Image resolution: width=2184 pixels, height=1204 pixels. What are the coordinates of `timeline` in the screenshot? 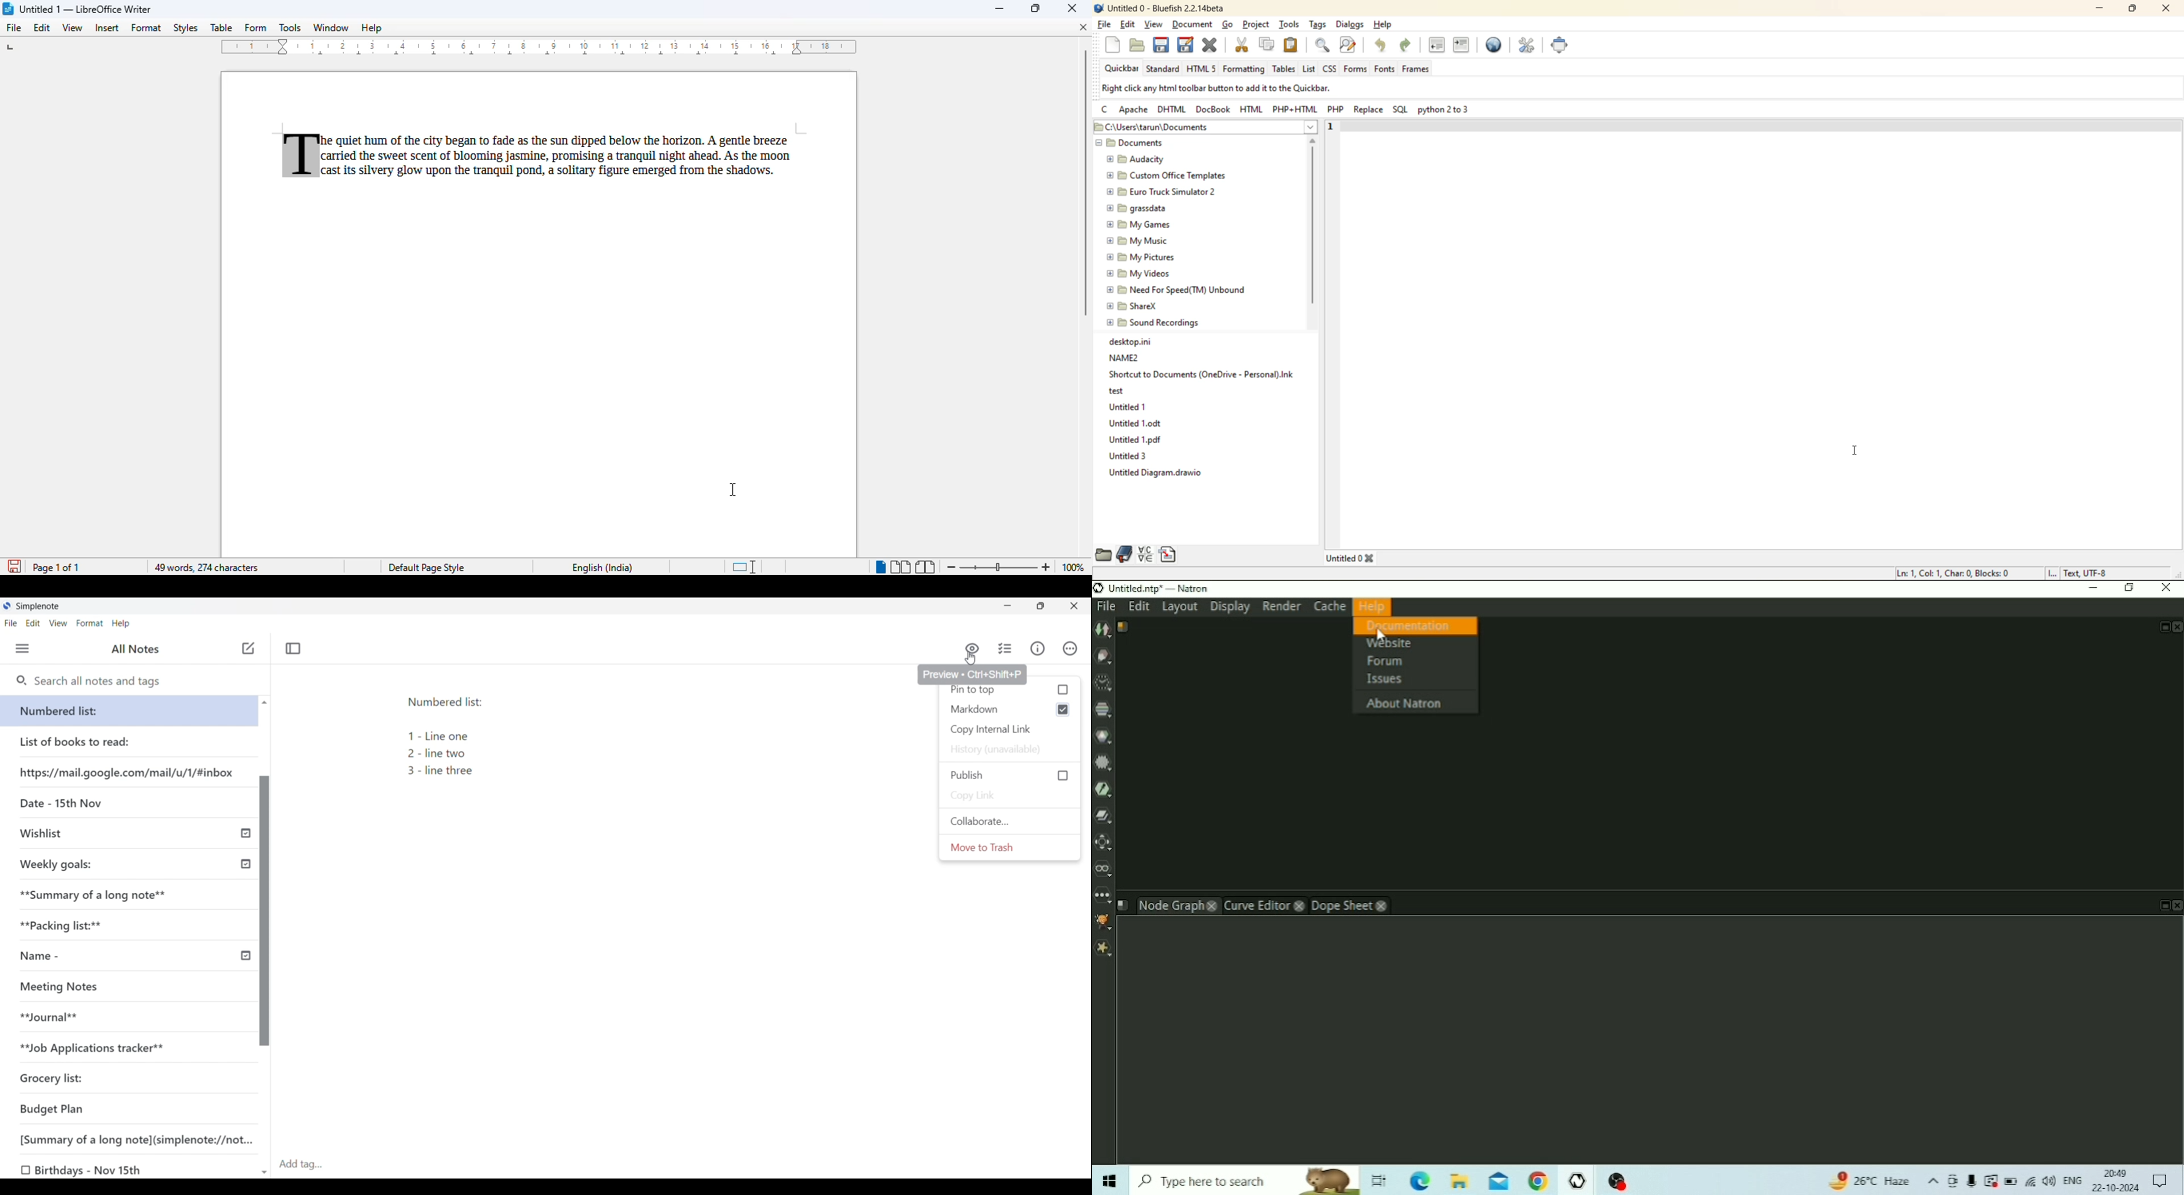 It's located at (244, 832).